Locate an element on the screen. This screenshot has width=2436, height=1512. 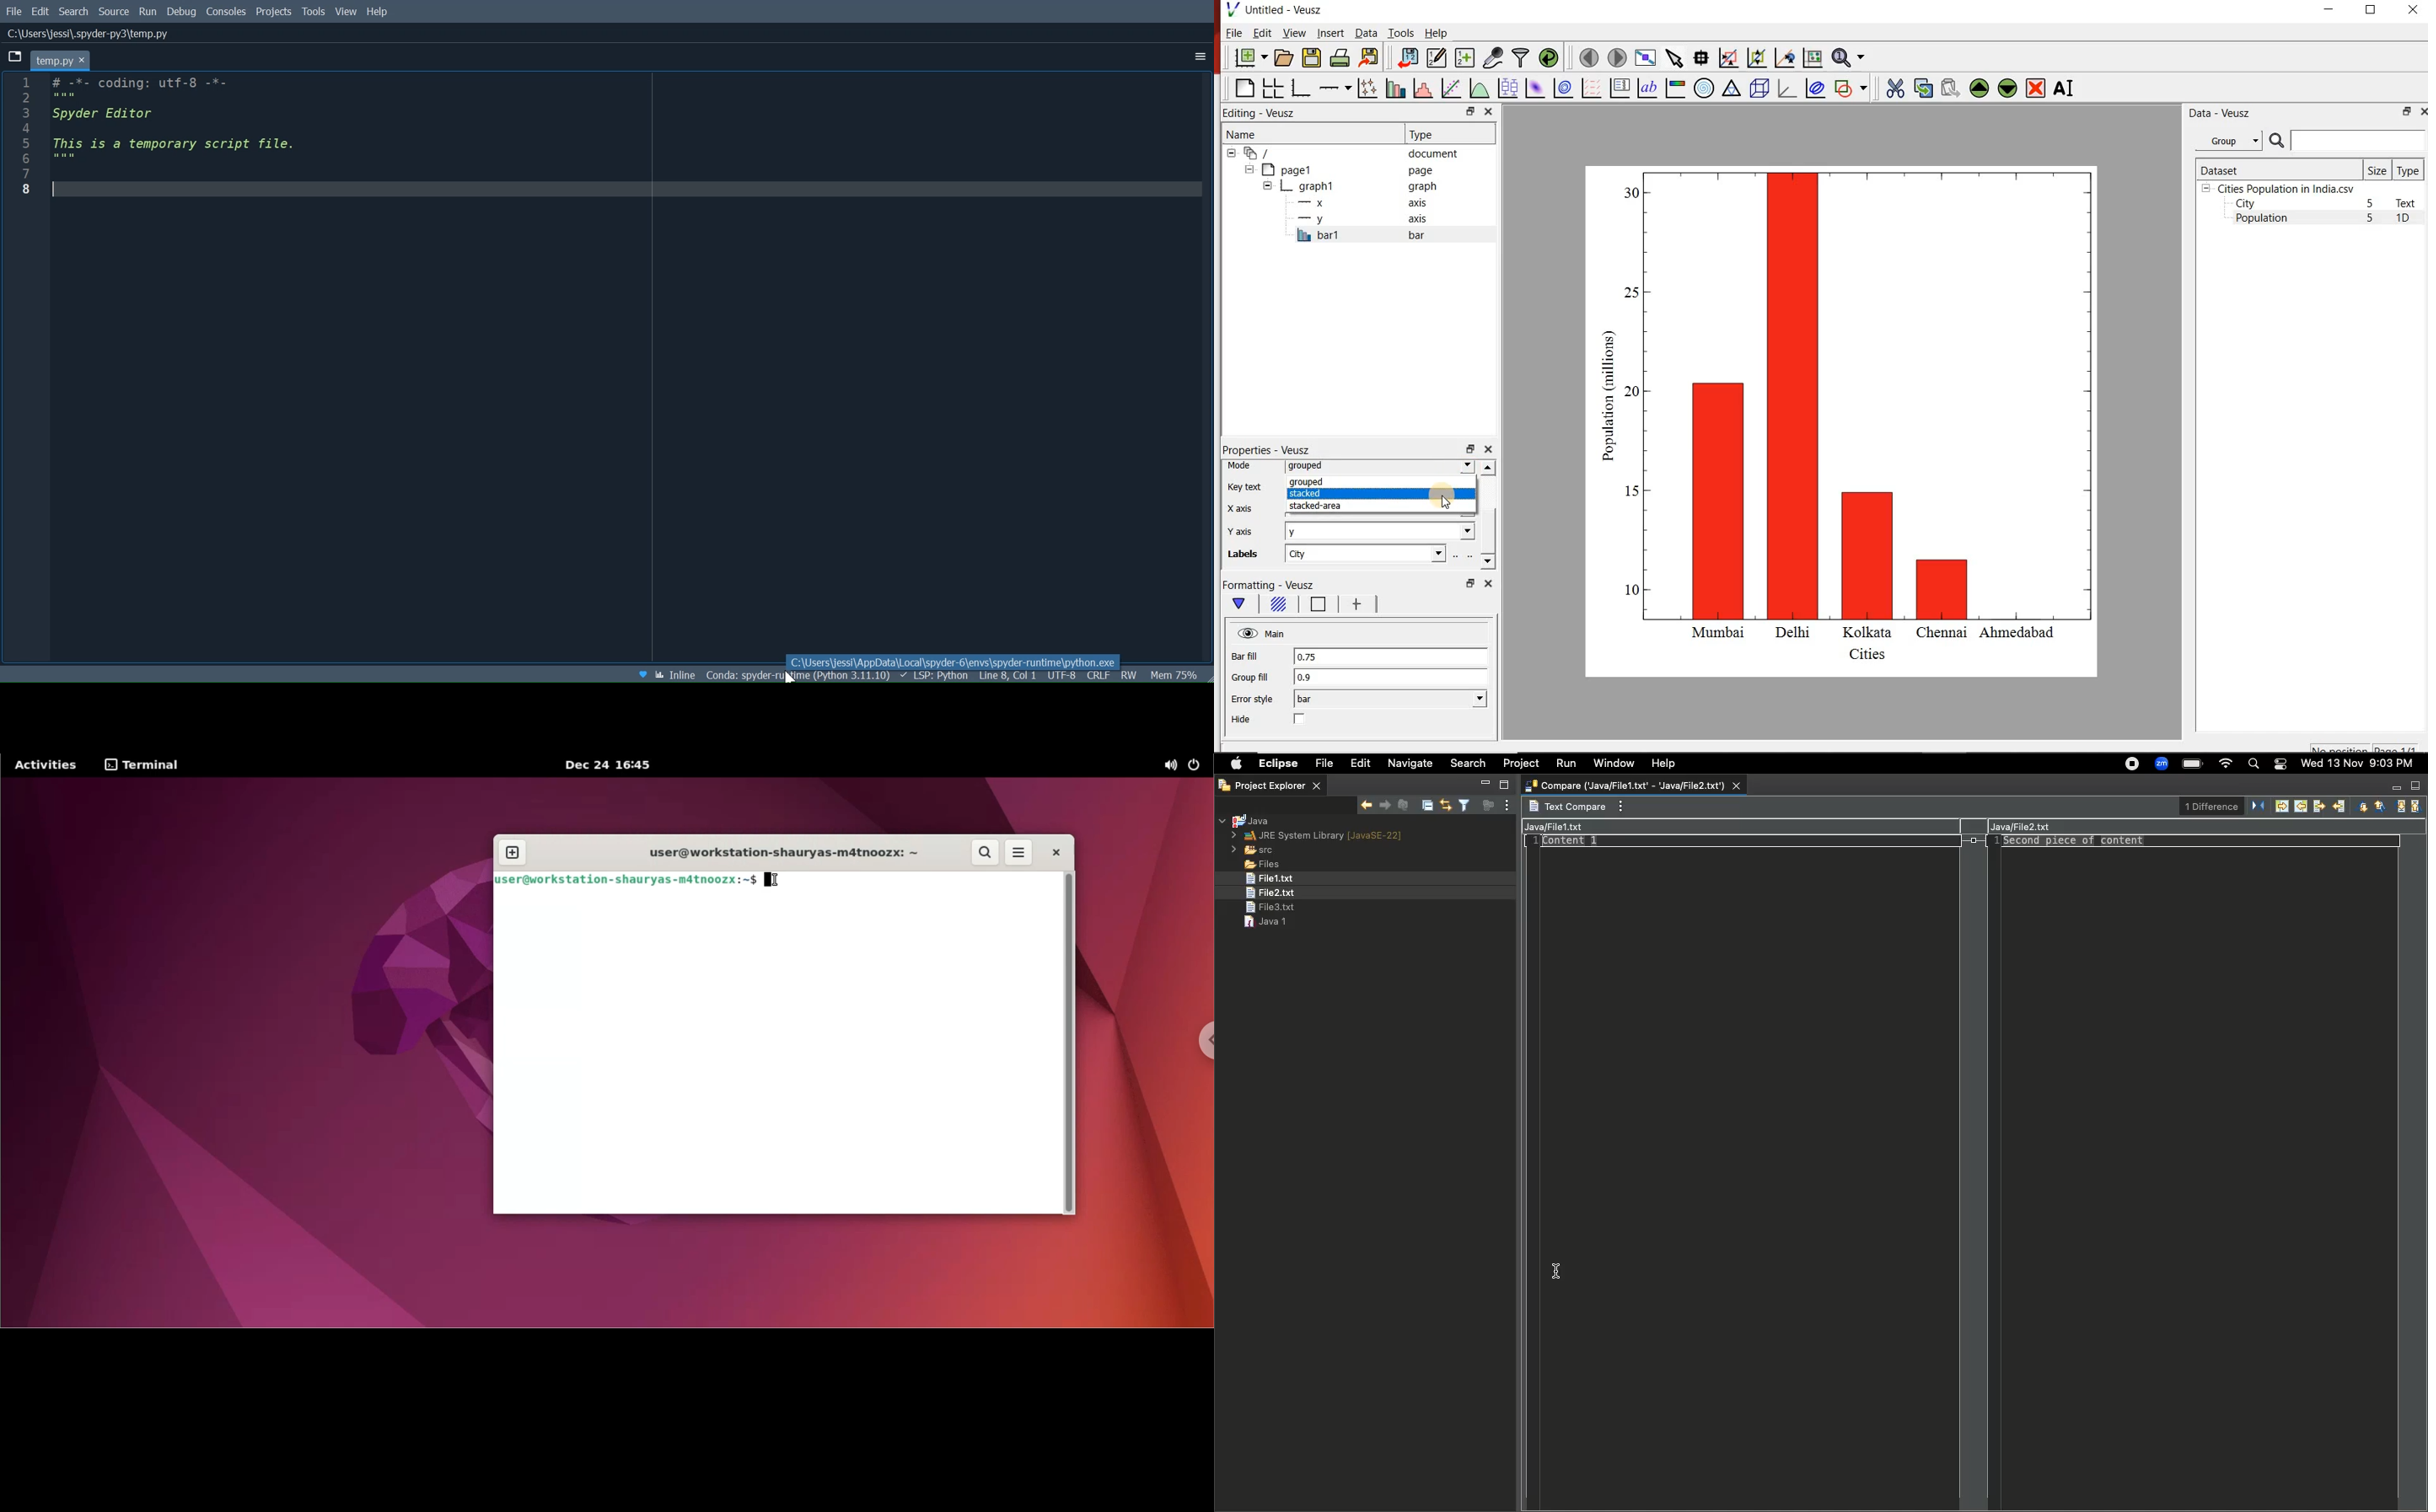
Browse Tabs is located at coordinates (15, 58).